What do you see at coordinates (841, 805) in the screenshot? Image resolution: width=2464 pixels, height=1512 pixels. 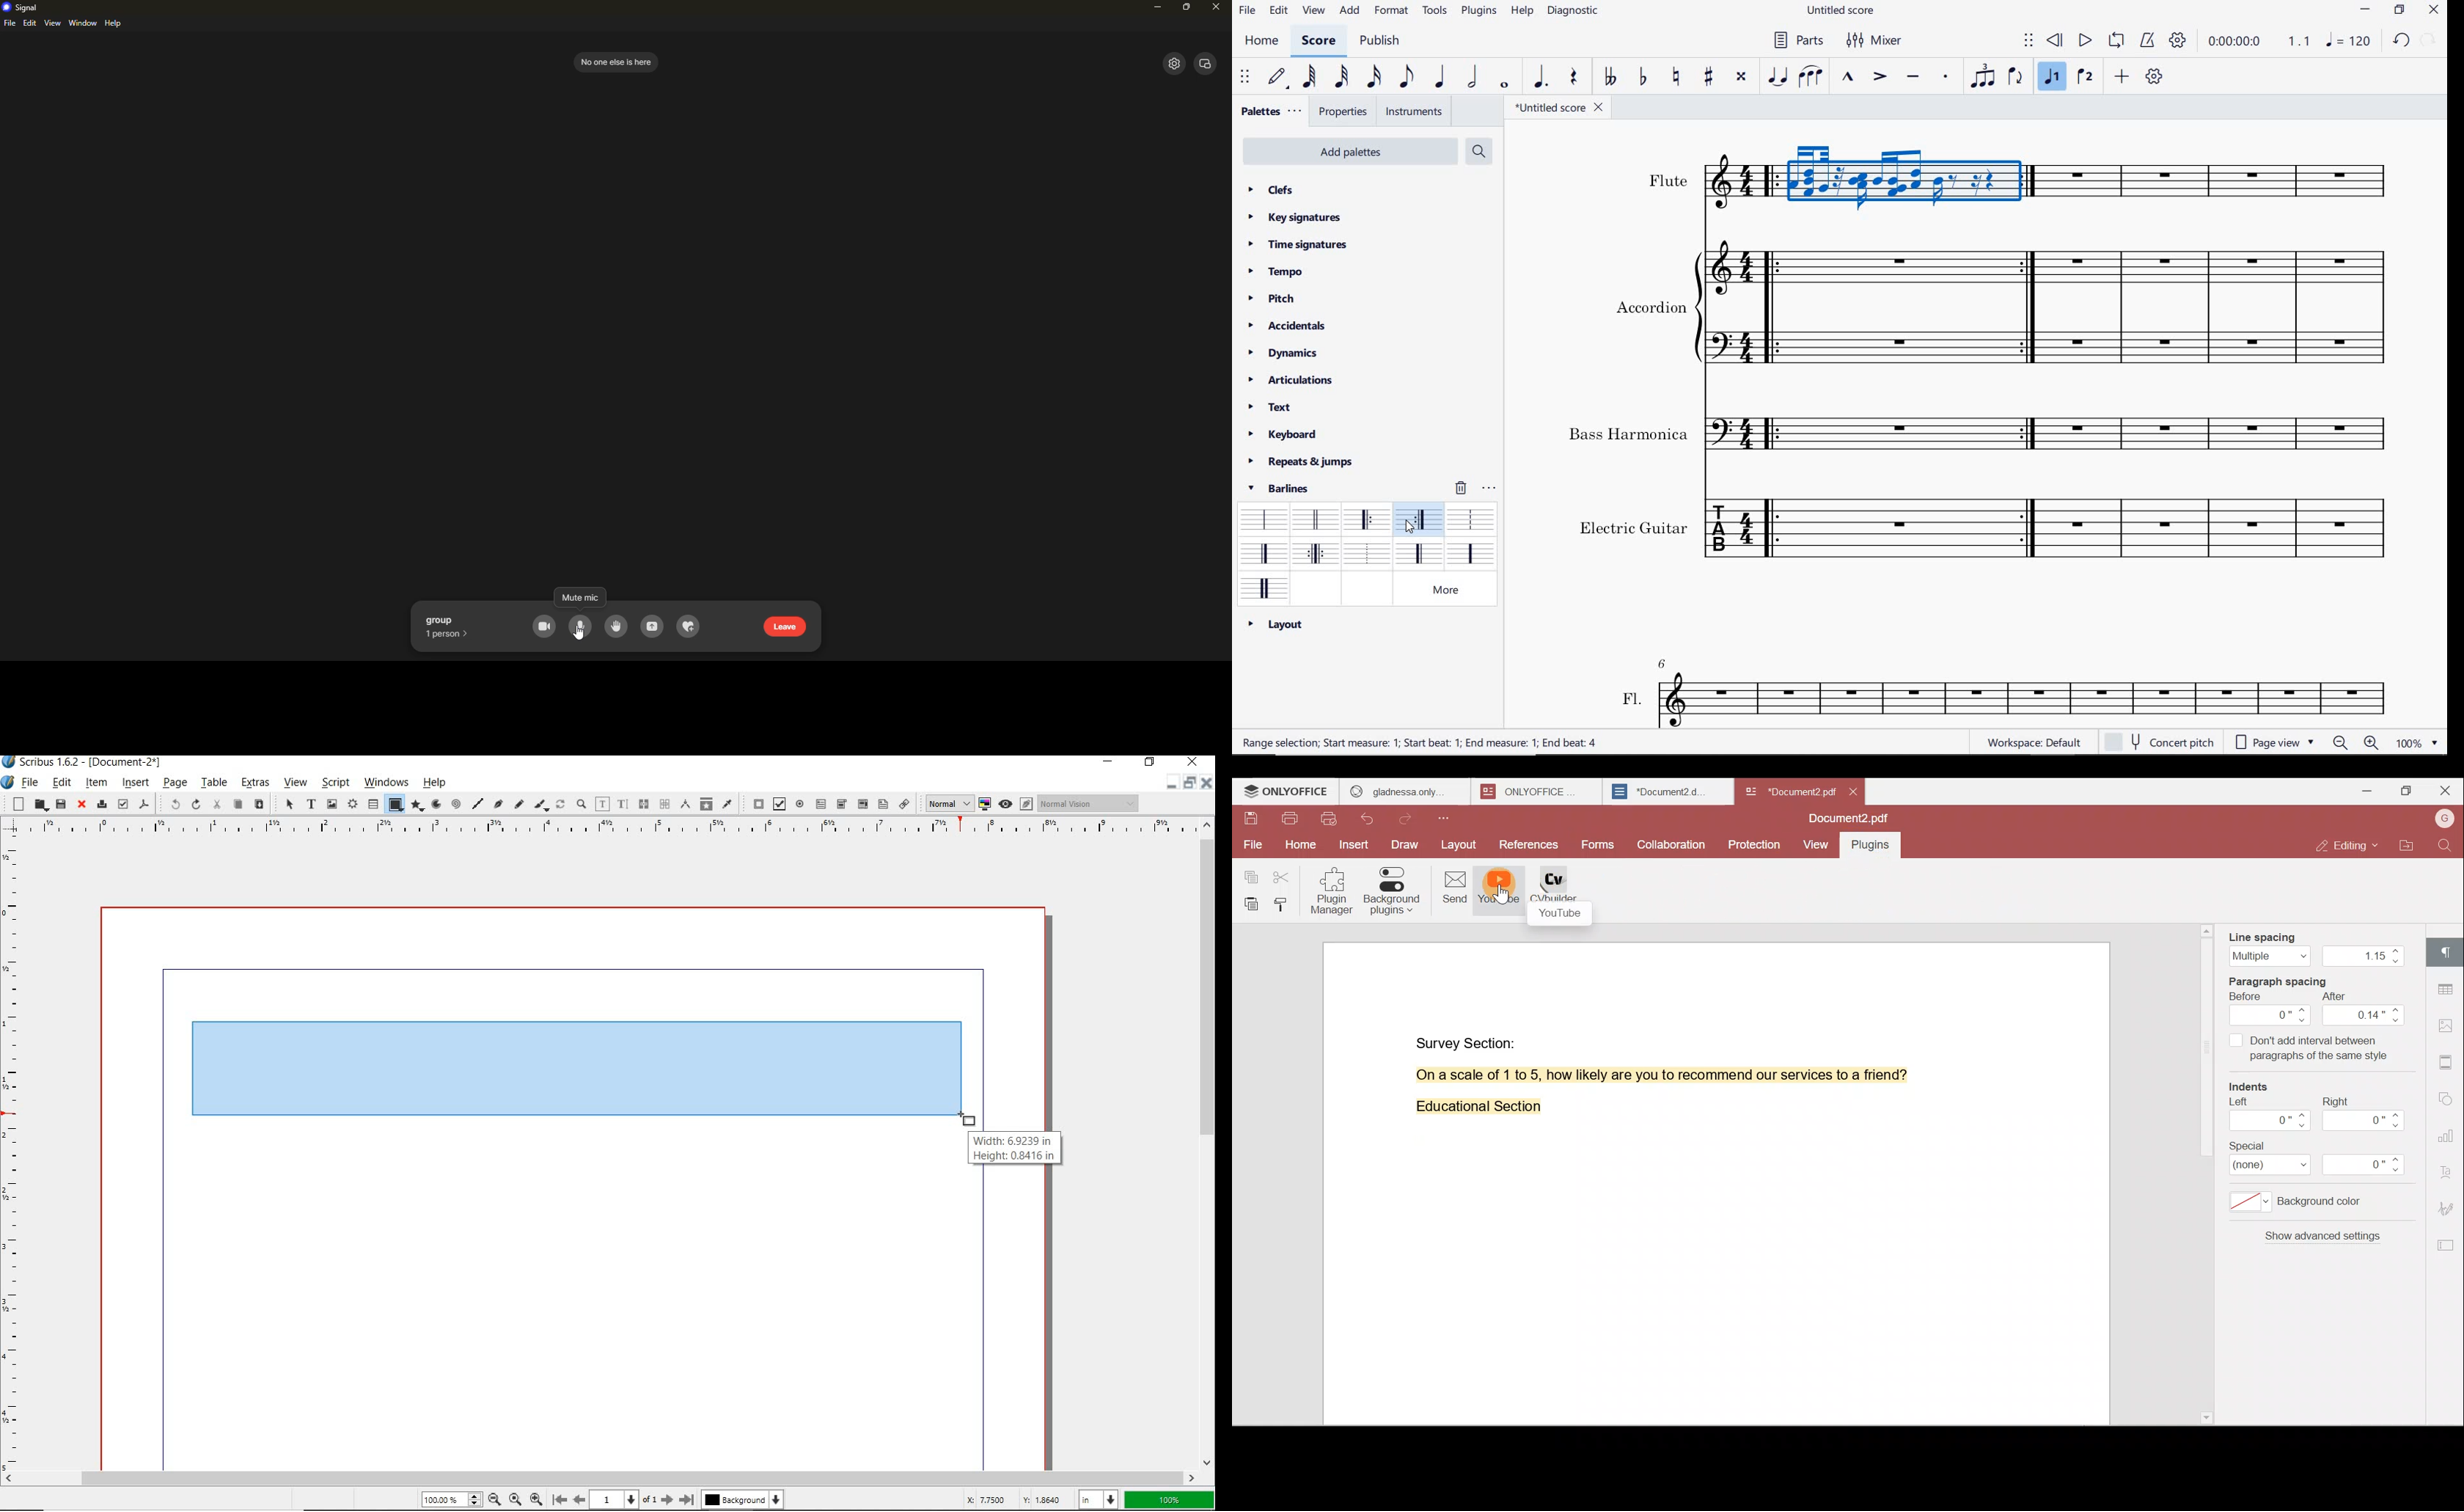 I see `pdf combo box` at bounding box center [841, 805].